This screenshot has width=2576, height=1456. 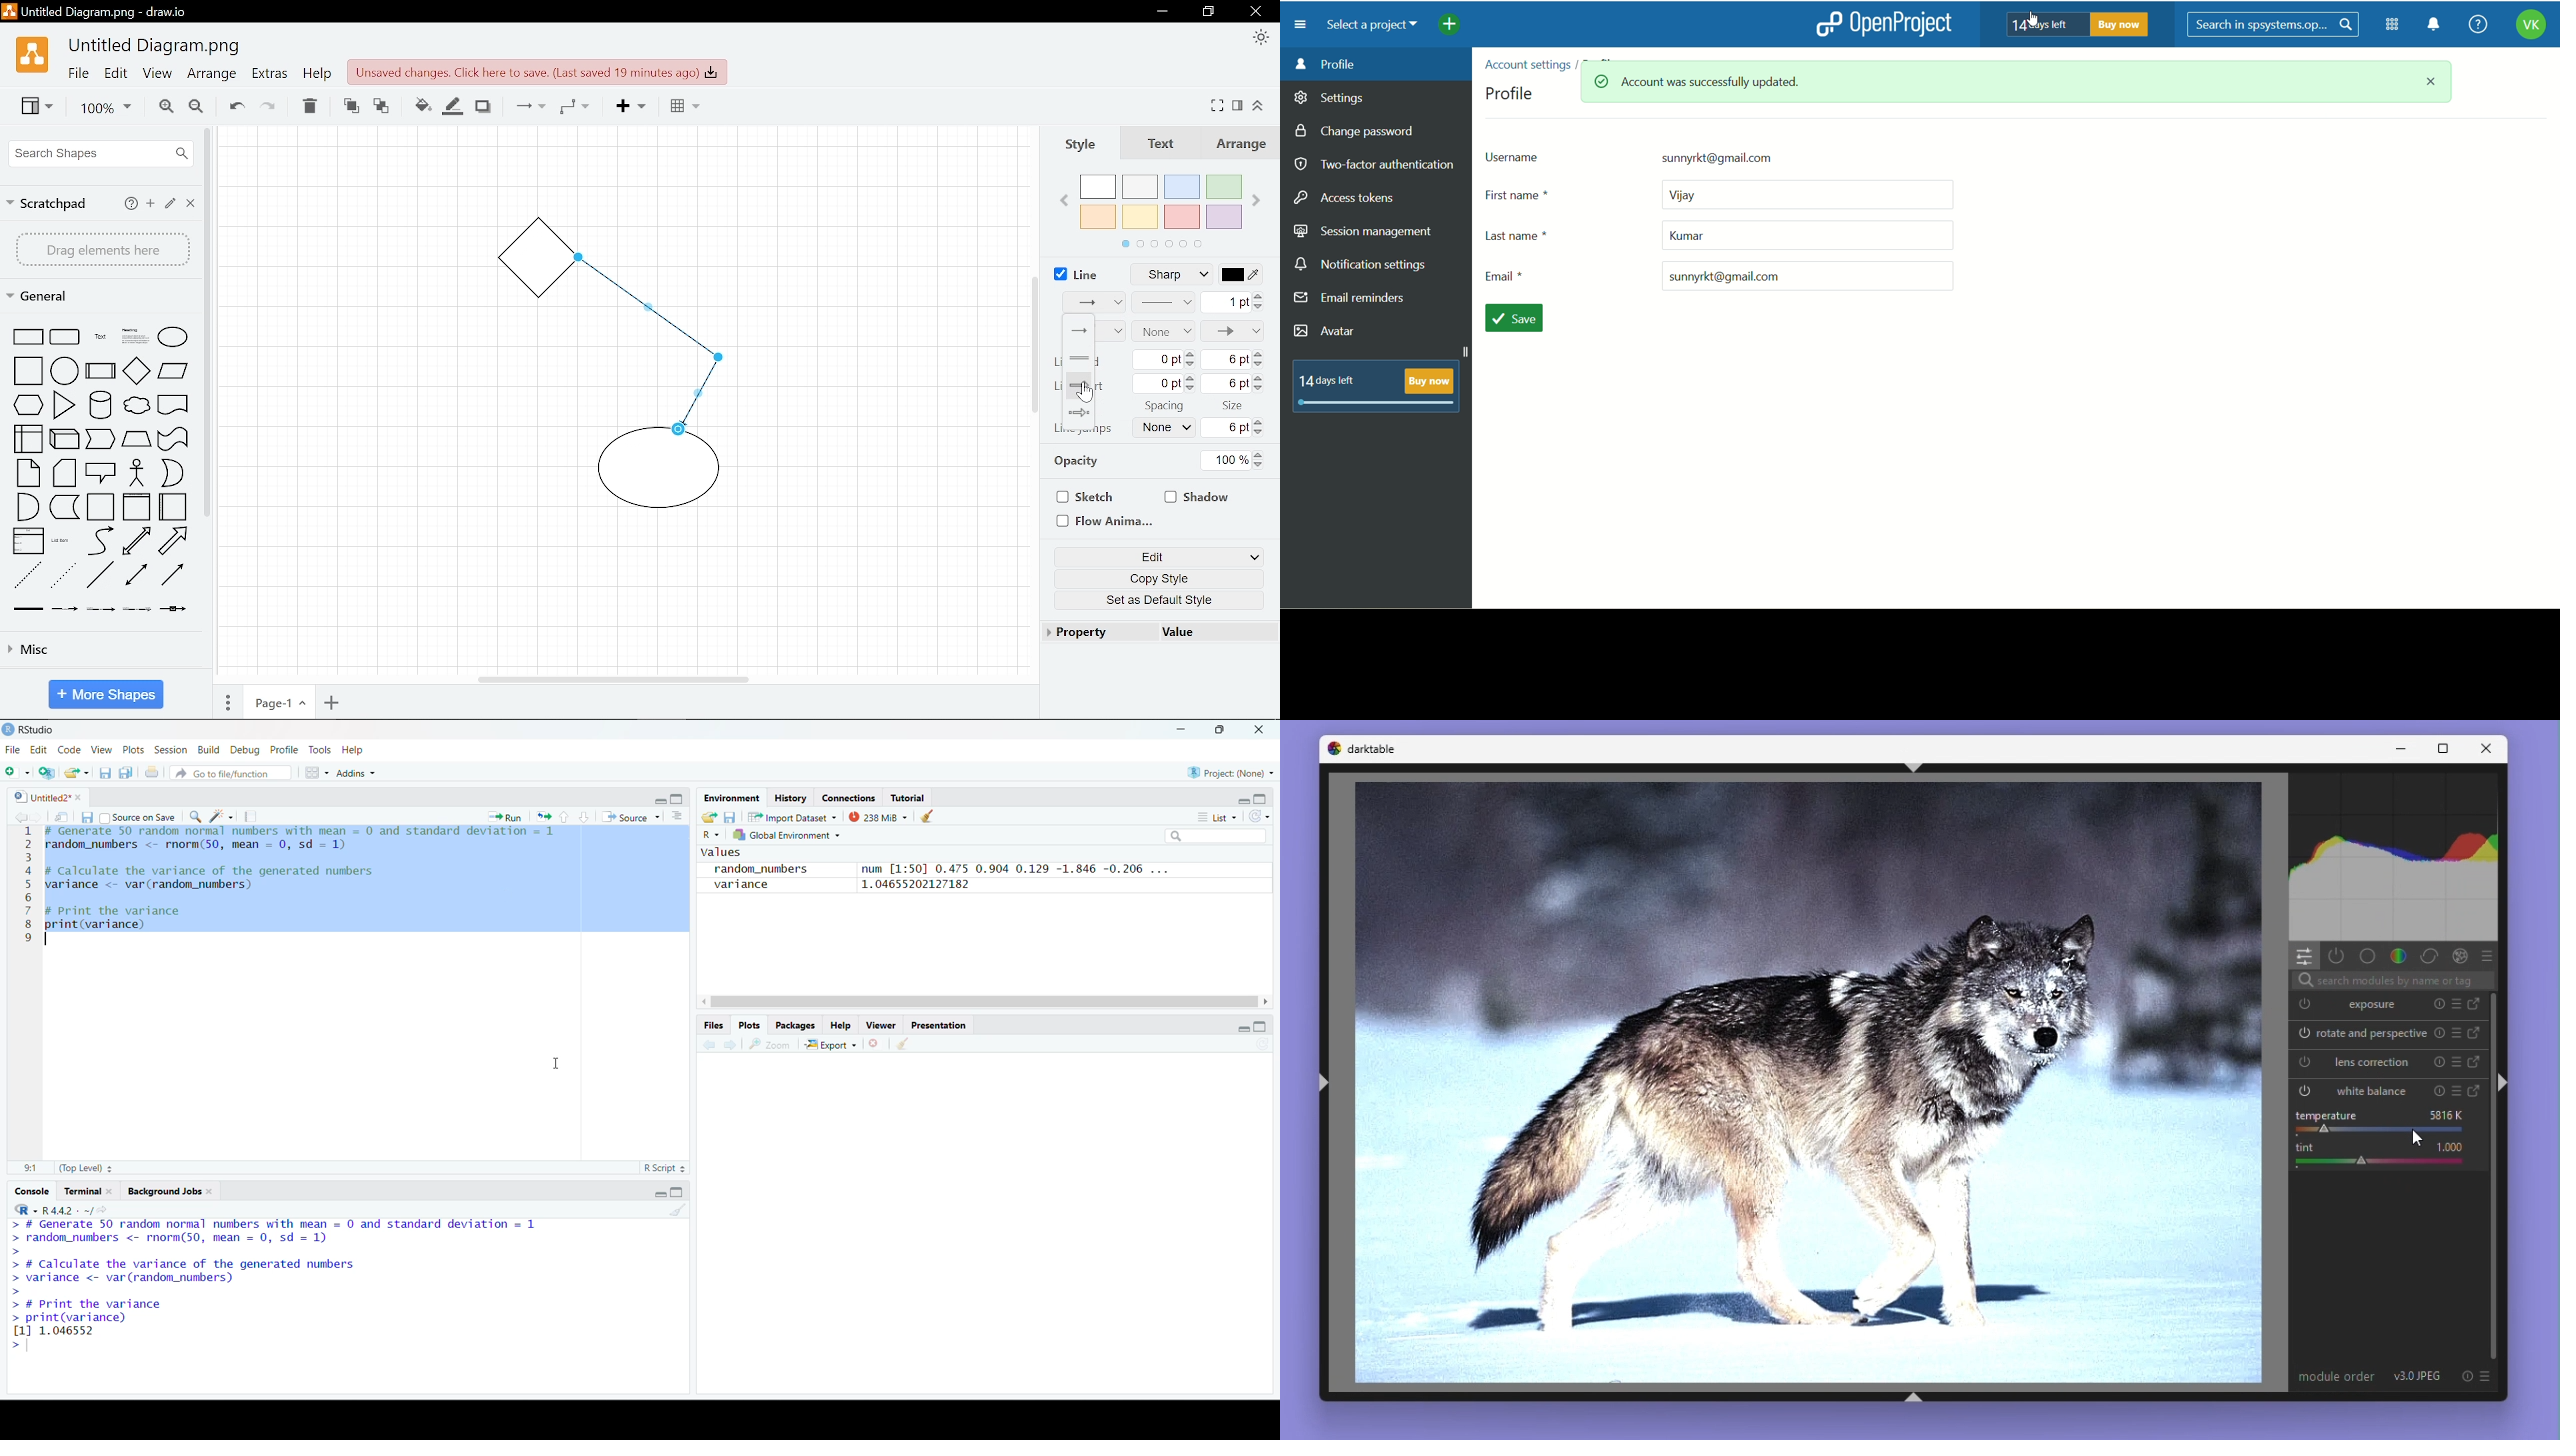 I want to click on logo, so click(x=9, y=730).